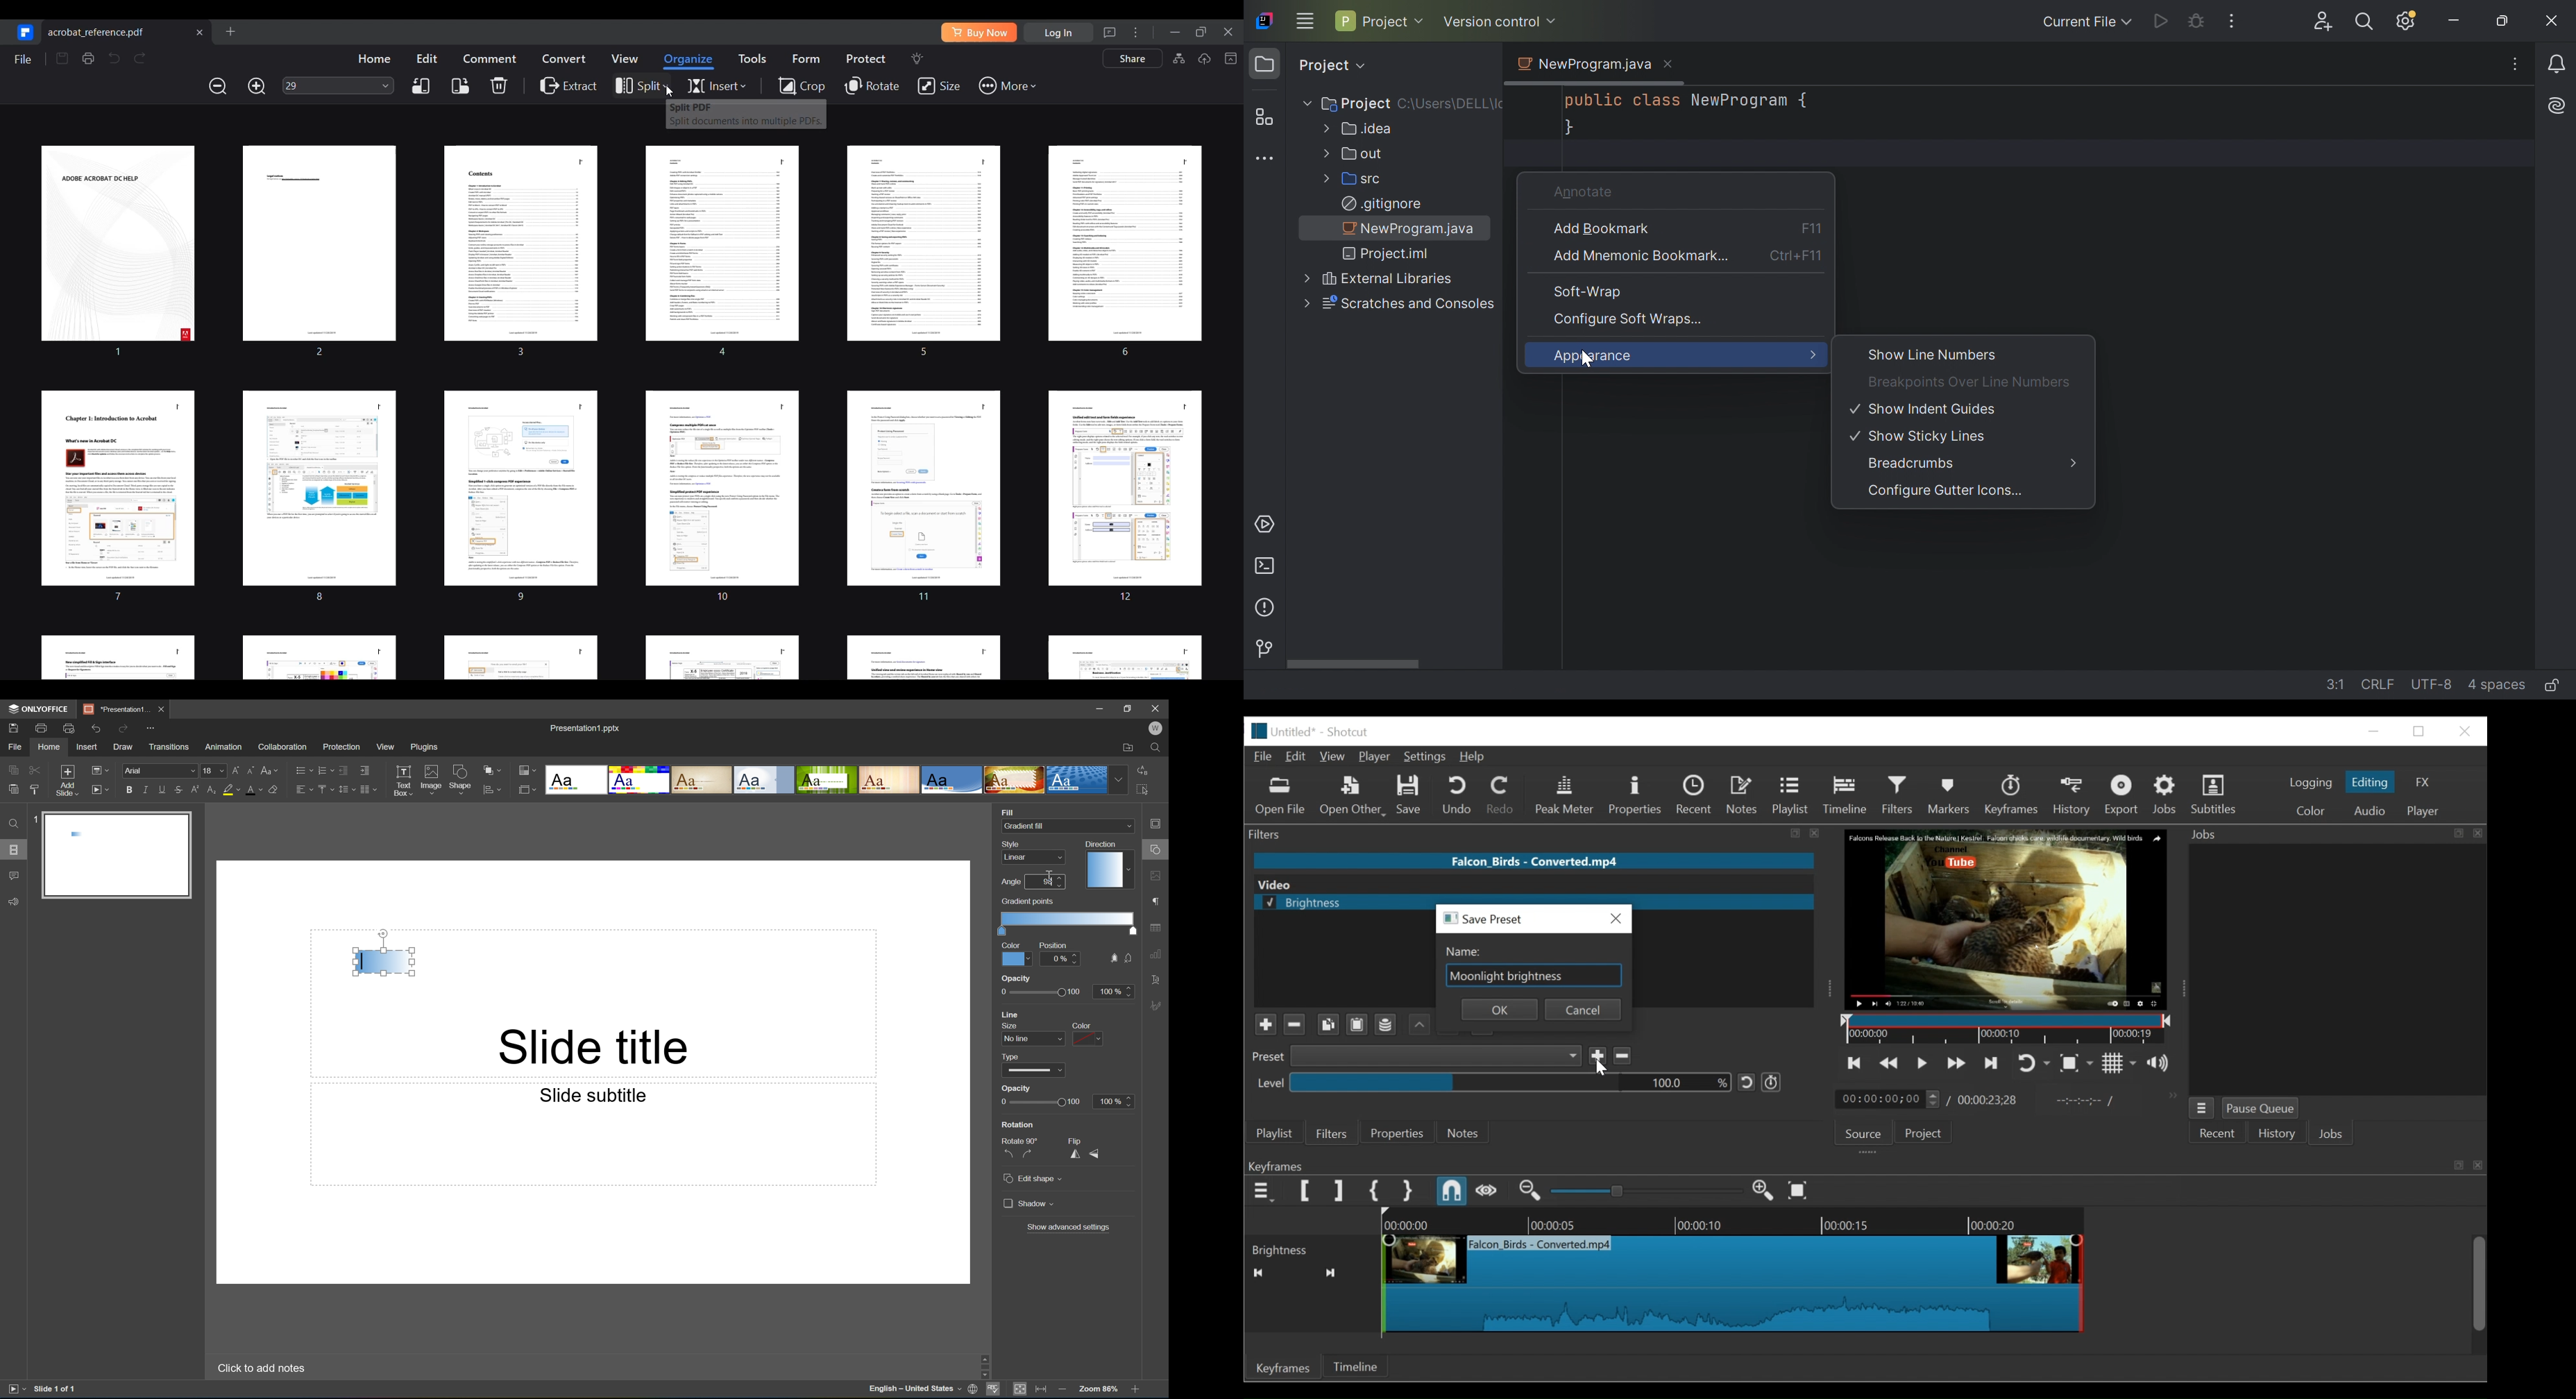 Image resolution: width=2576 pixels, height=1400 pixels. What do you see at coordinates (461, 781) in the screenshot?
I see `Shape` at bounding box center [461, 781].